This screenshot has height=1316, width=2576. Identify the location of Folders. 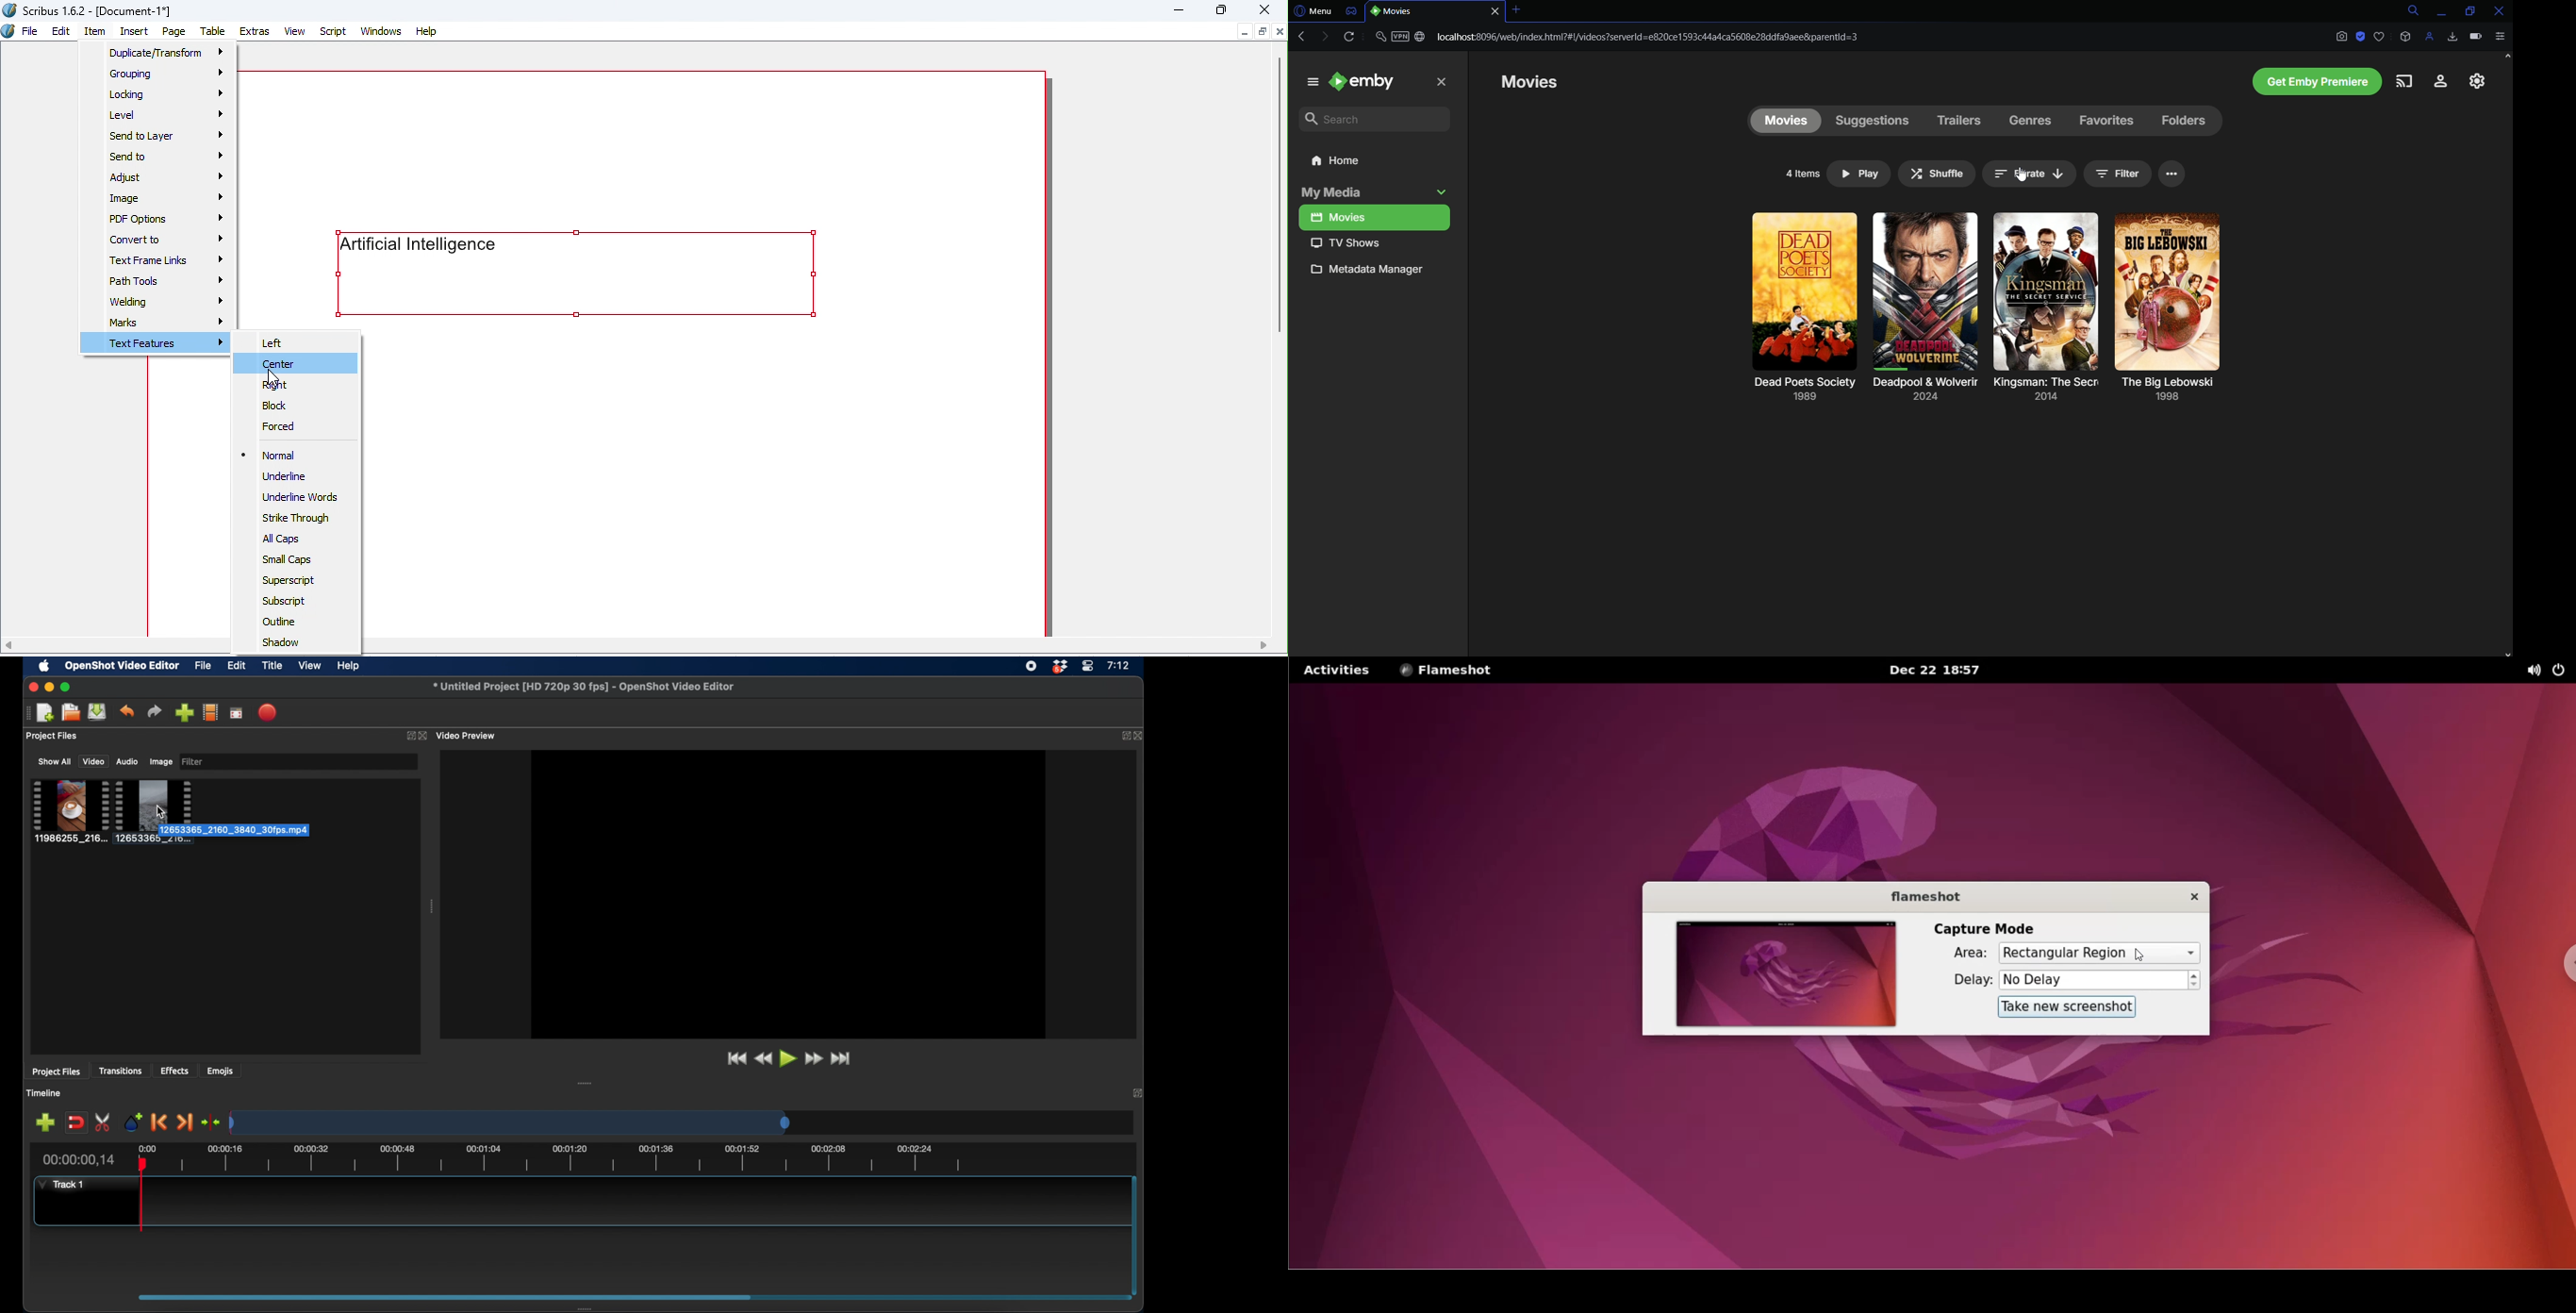
(2182, 123).